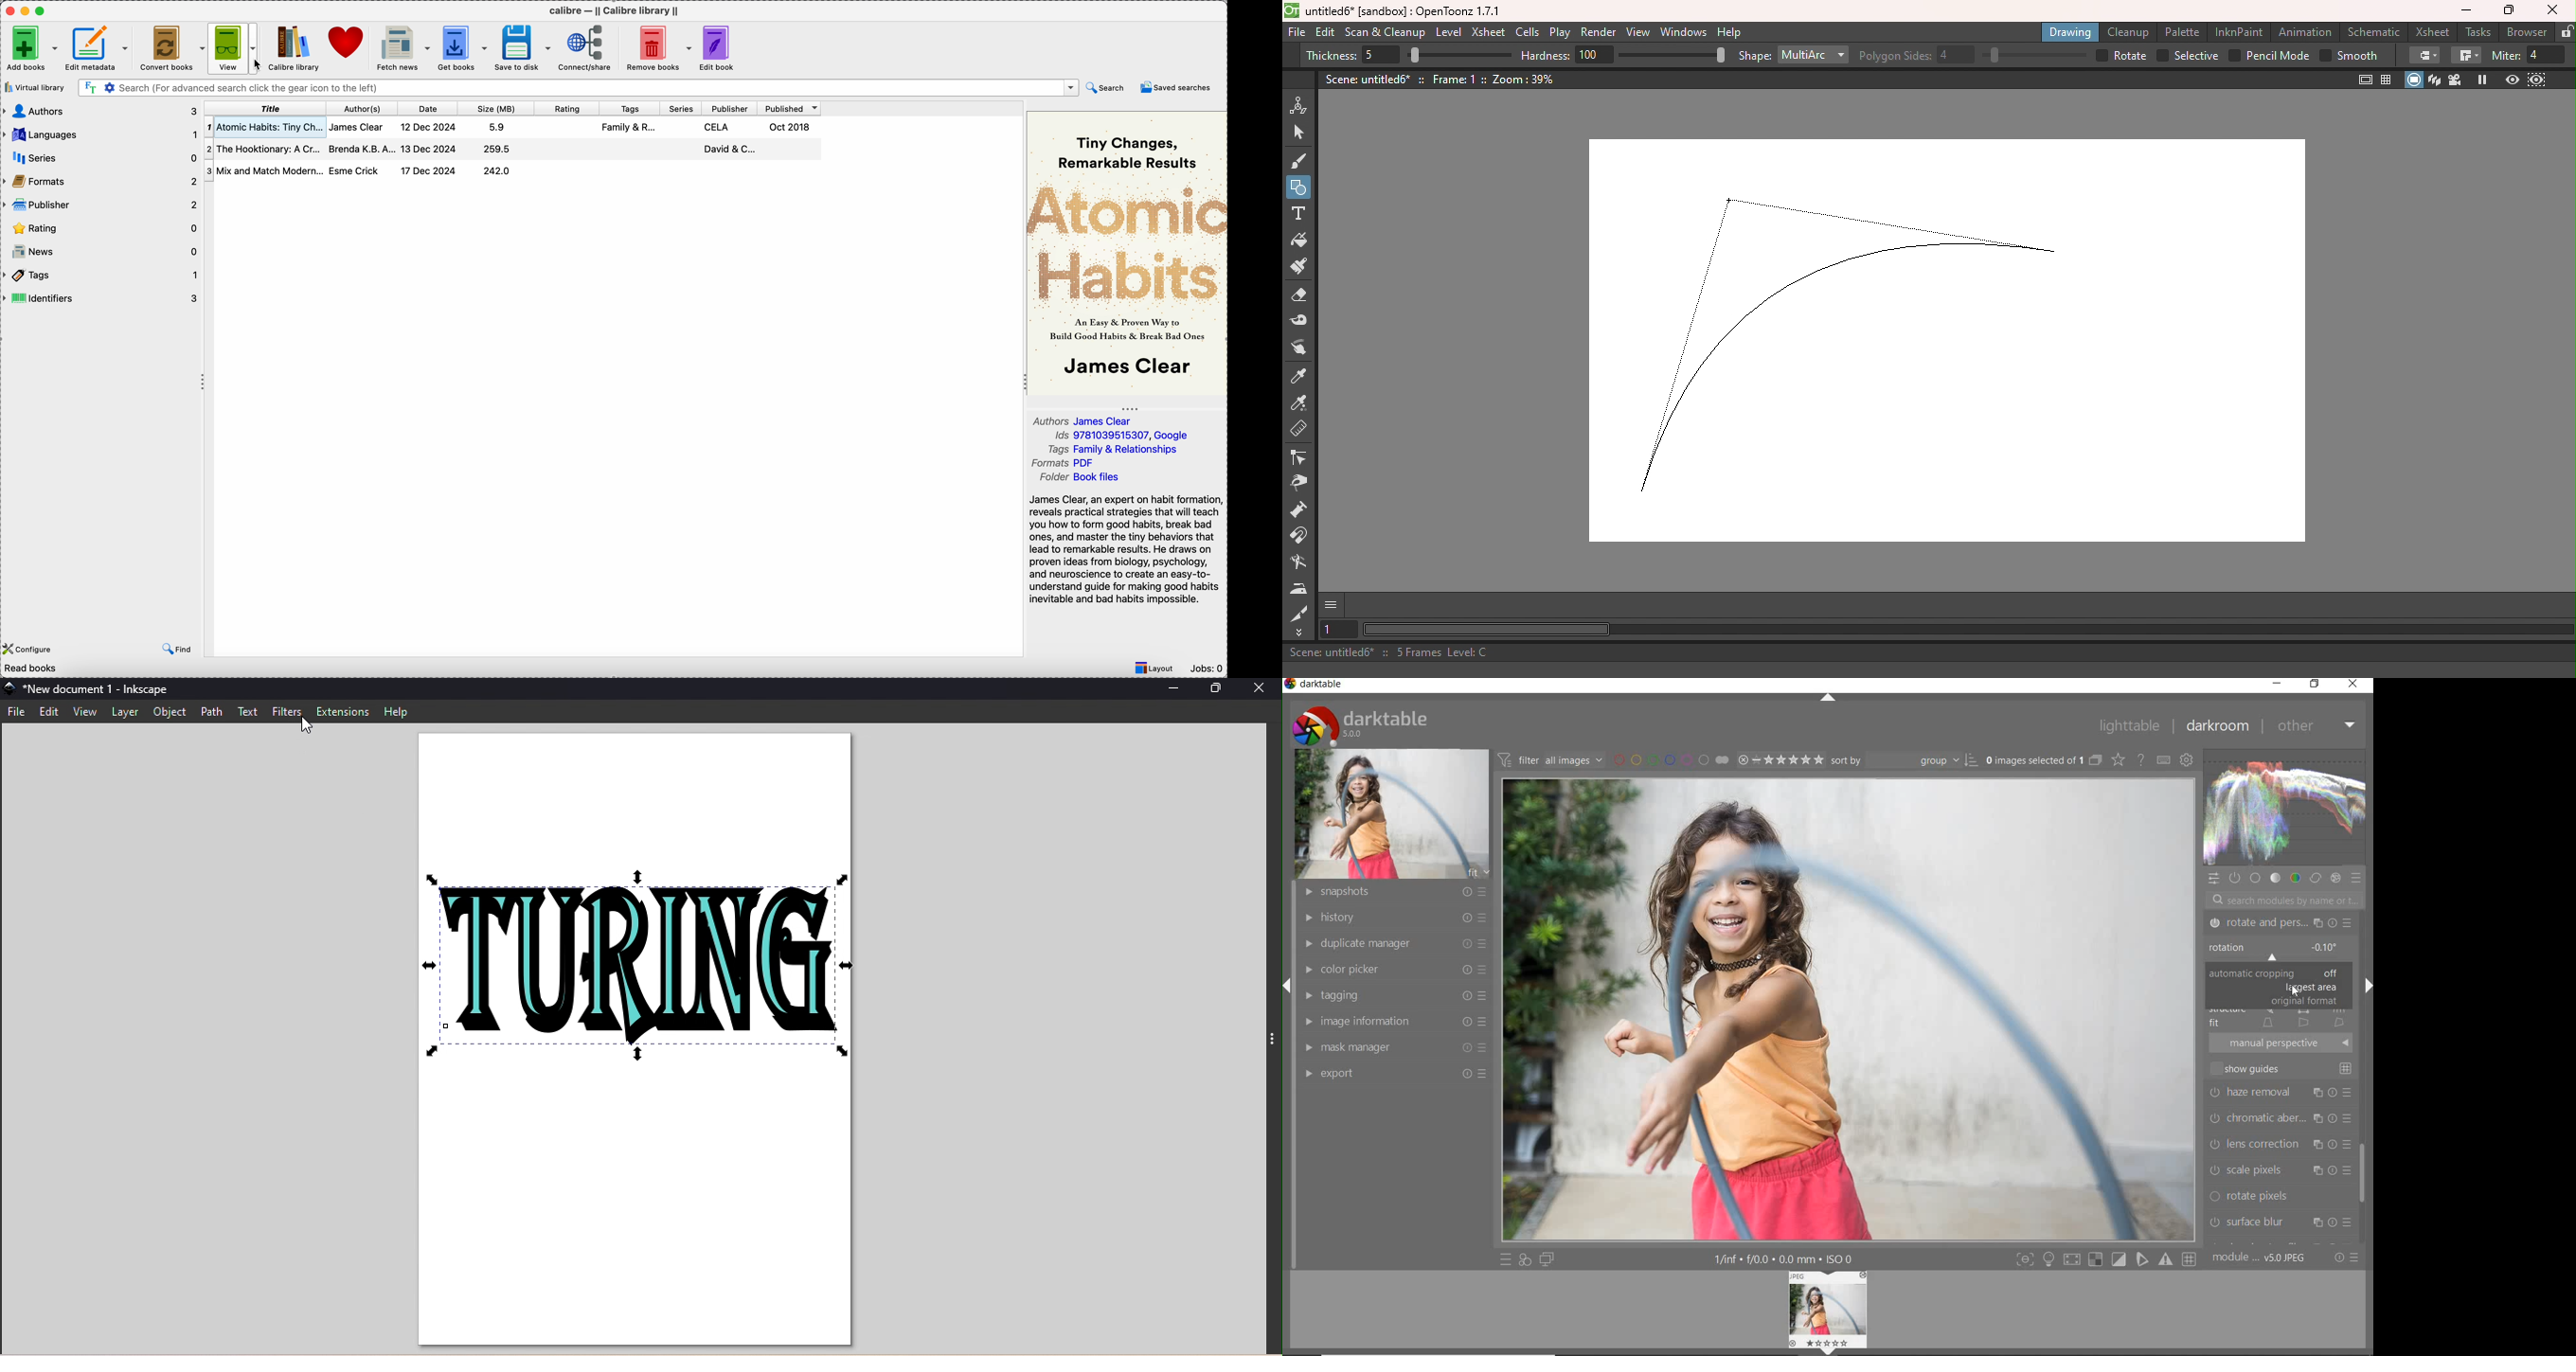  Describe the element at coordinates (1302, 459) in the screenshot. I see `Control point editor tool` at that location.